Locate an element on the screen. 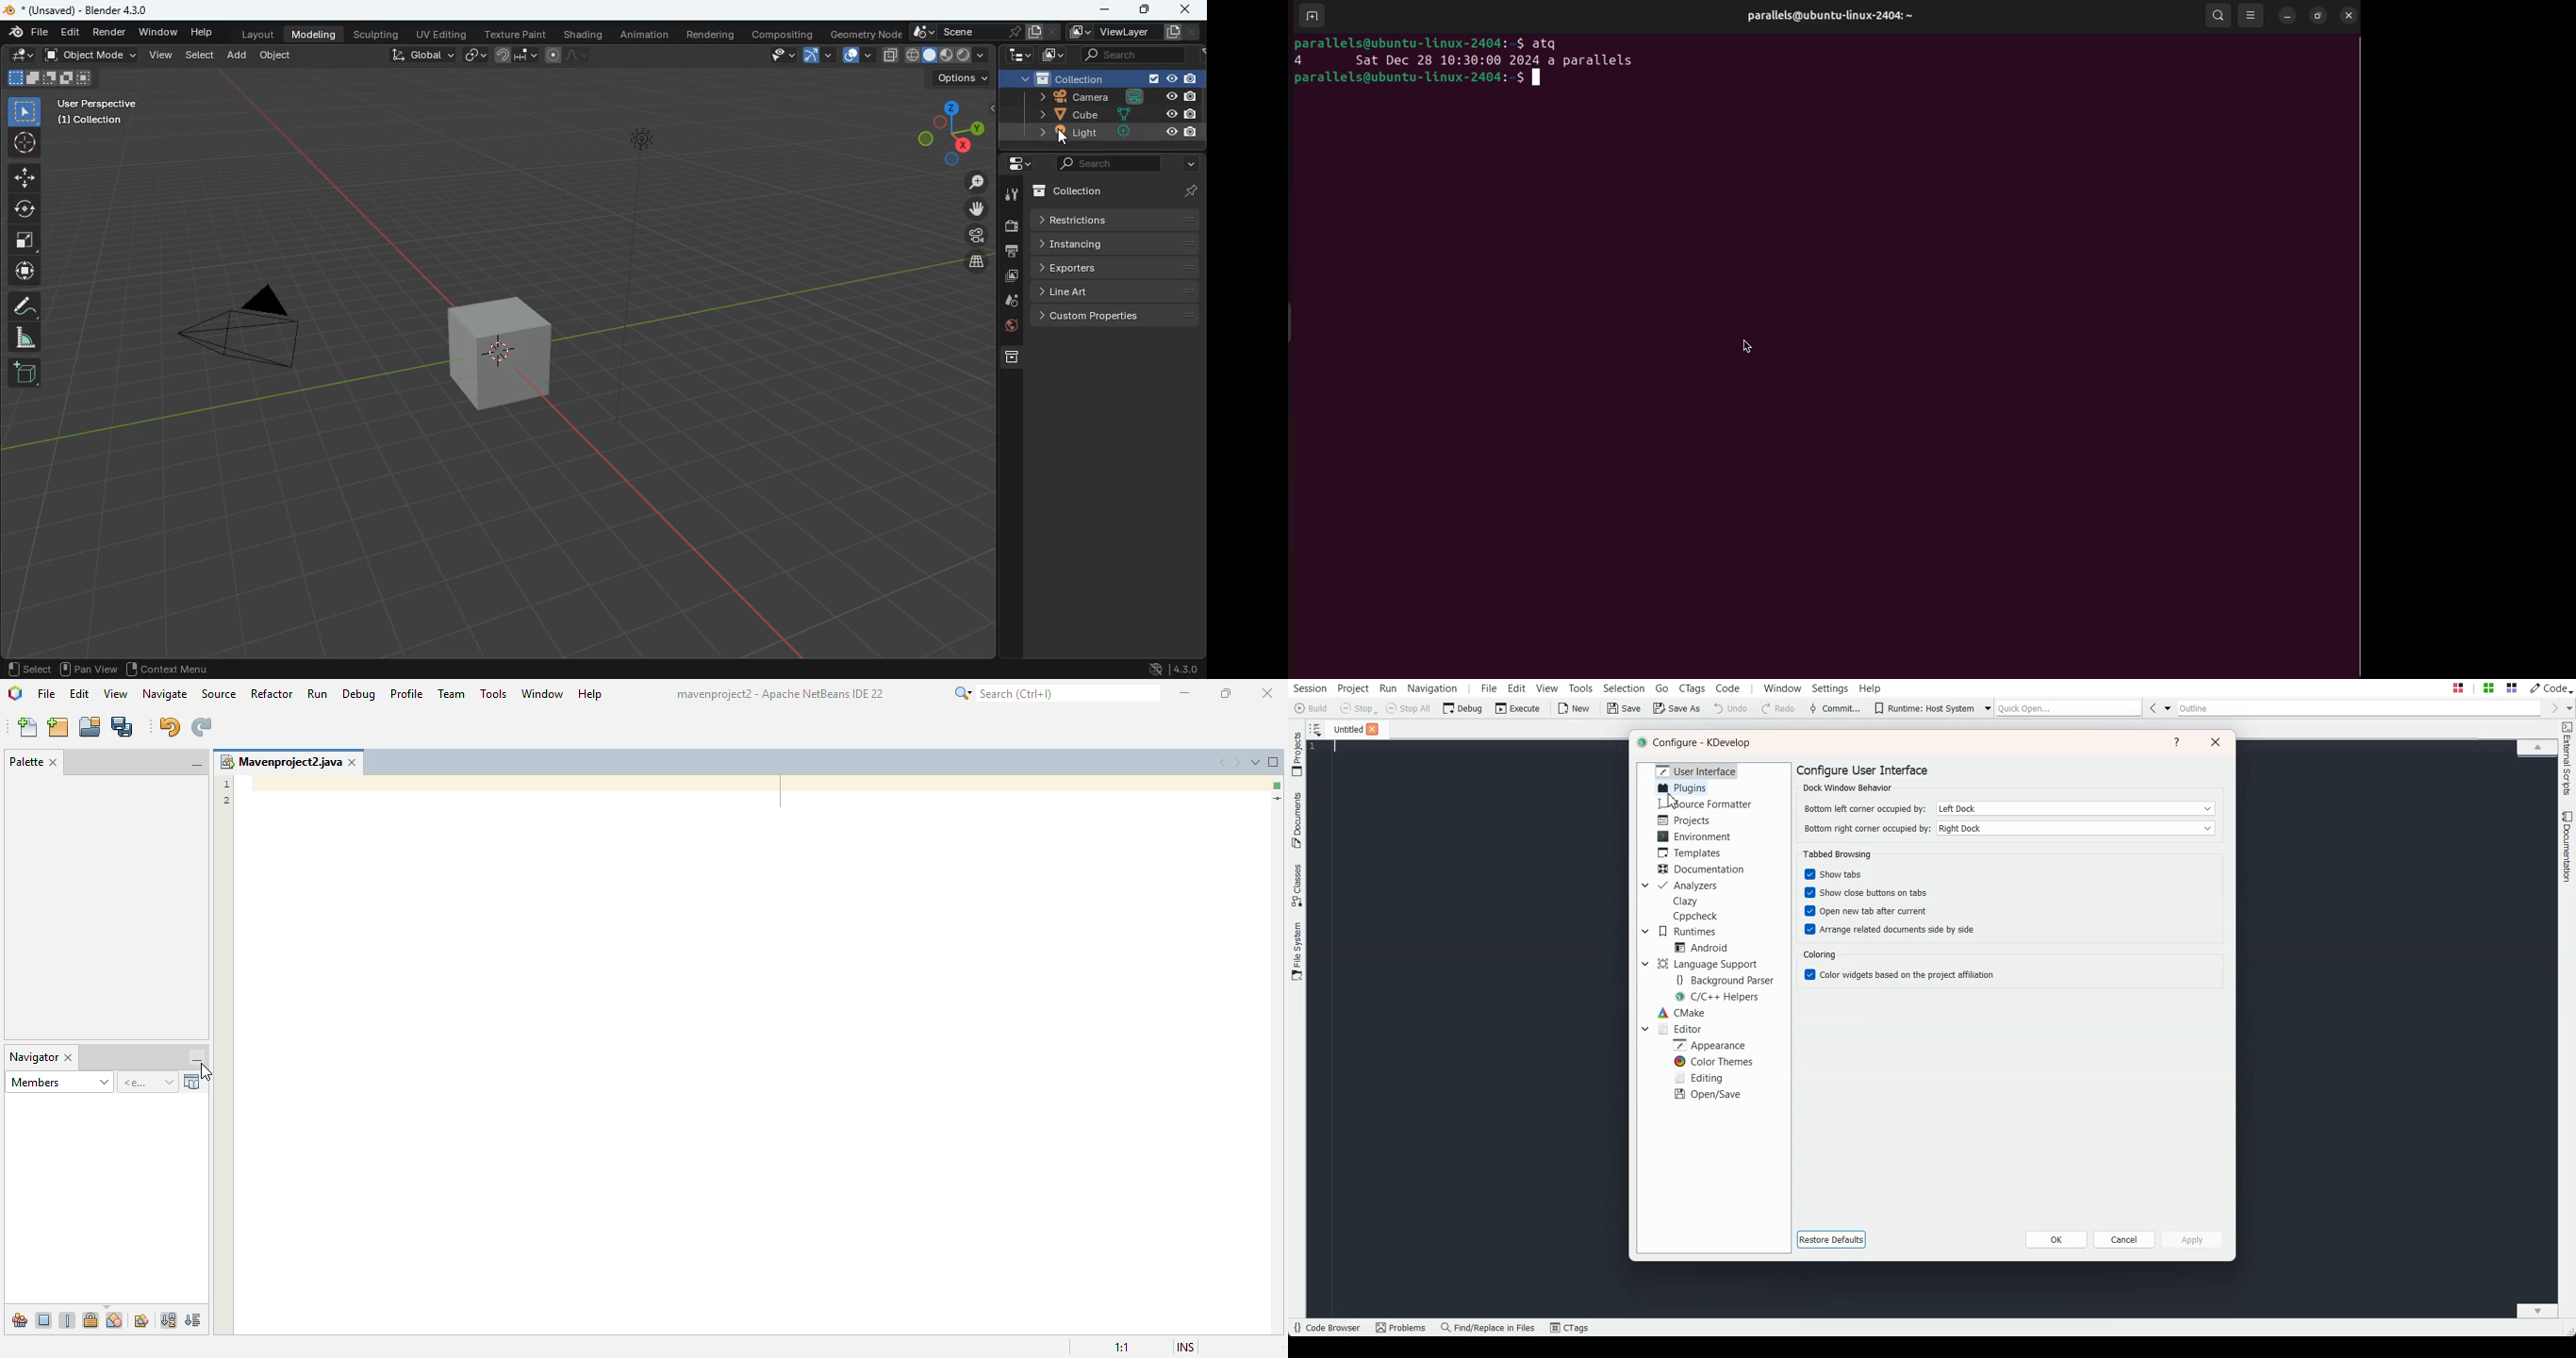 The height and width of the screenshot is (1372, 2576). instancing is located at coordinates (1117, 244).